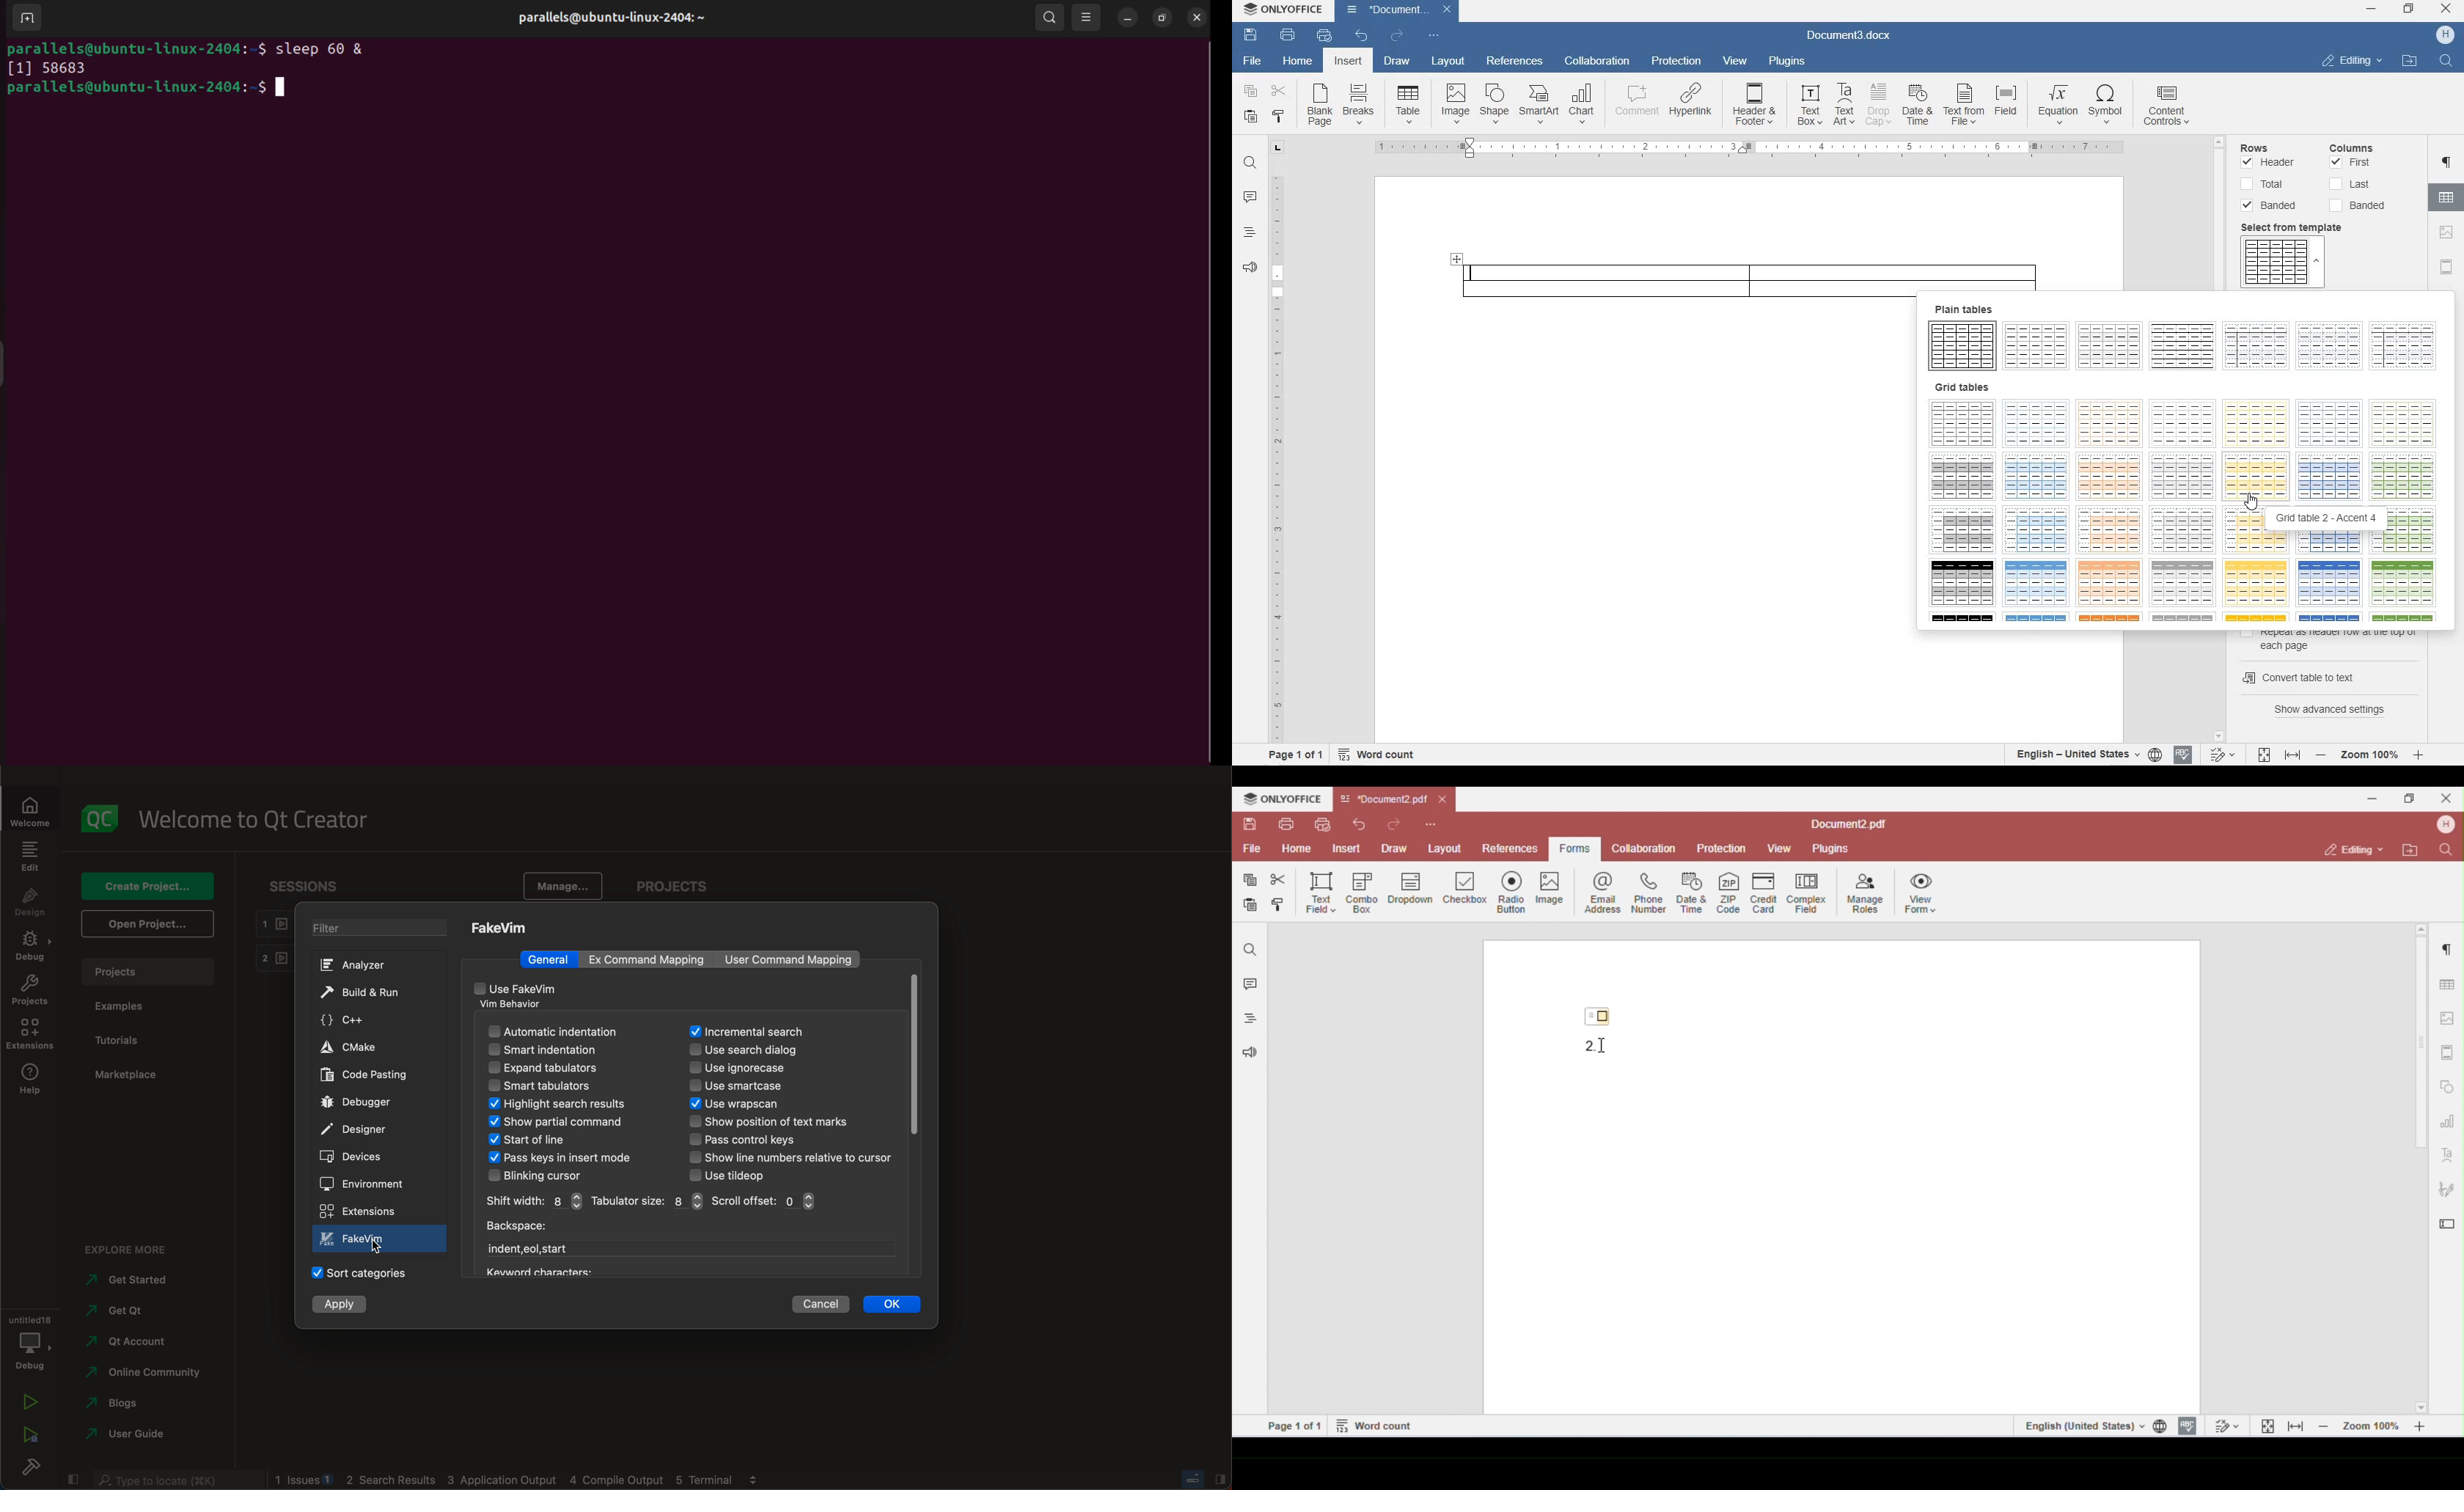 The image size is (2464, 1512). I want to click on Date & Time, so click(1919, 107).